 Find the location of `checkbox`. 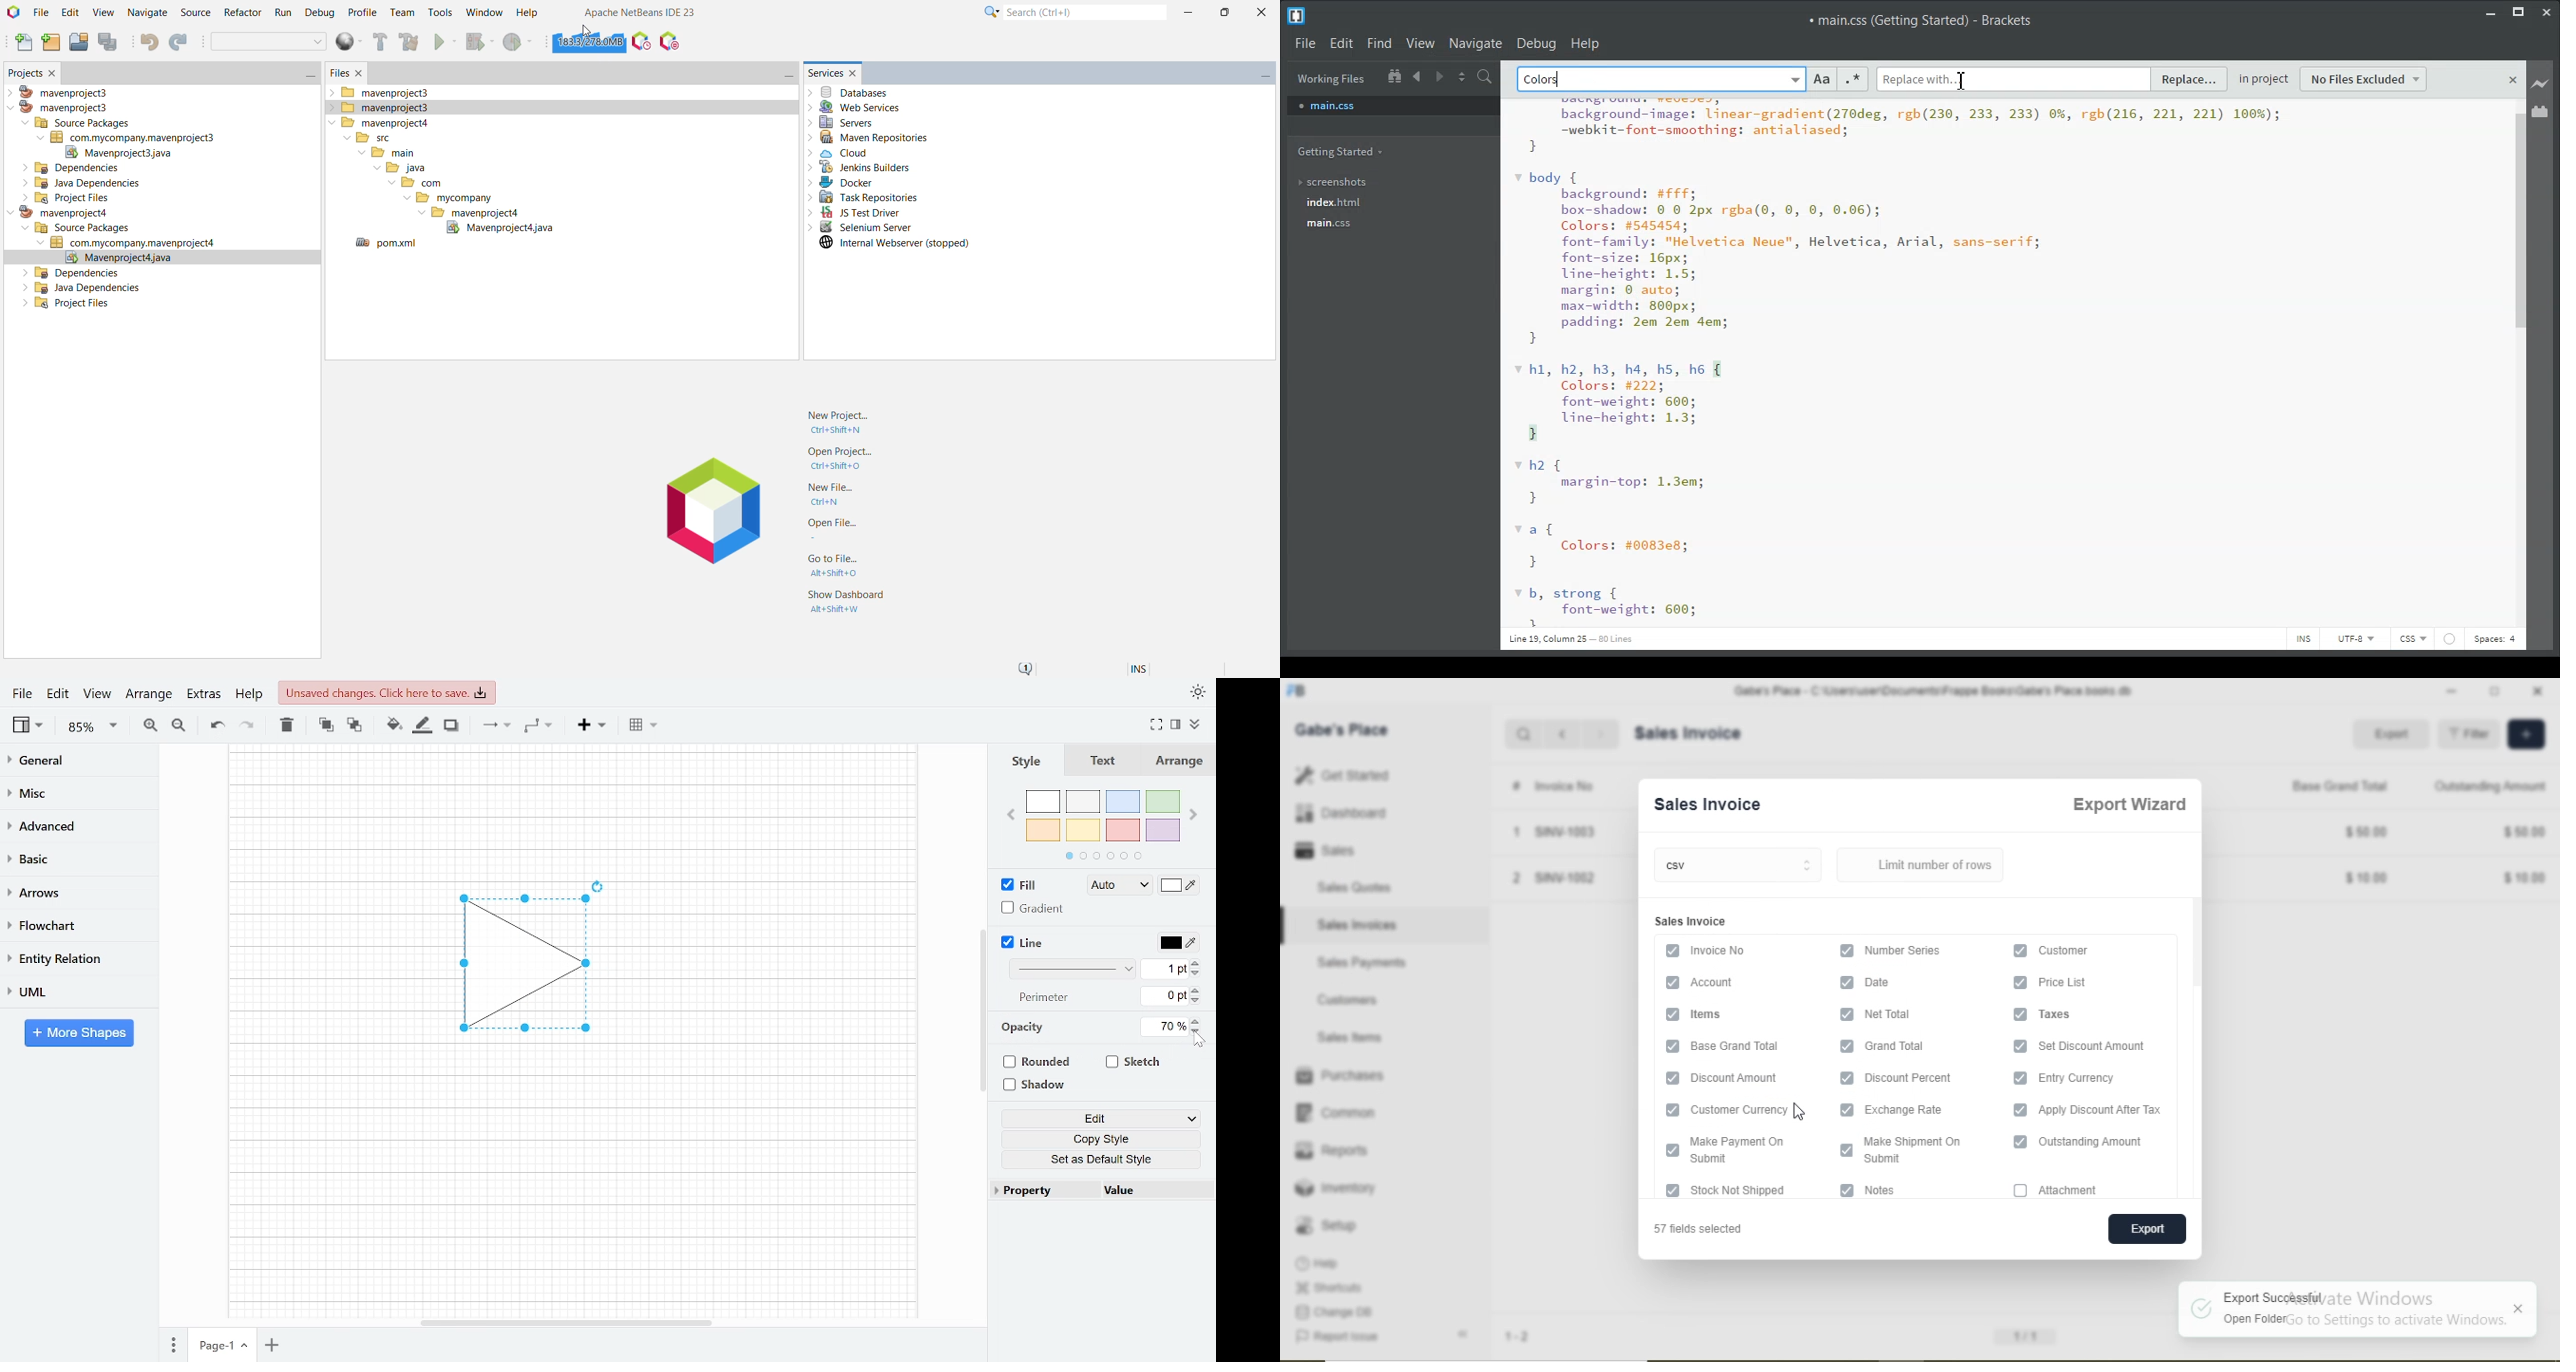

checkbox is located at coordinates (1672, 1015).